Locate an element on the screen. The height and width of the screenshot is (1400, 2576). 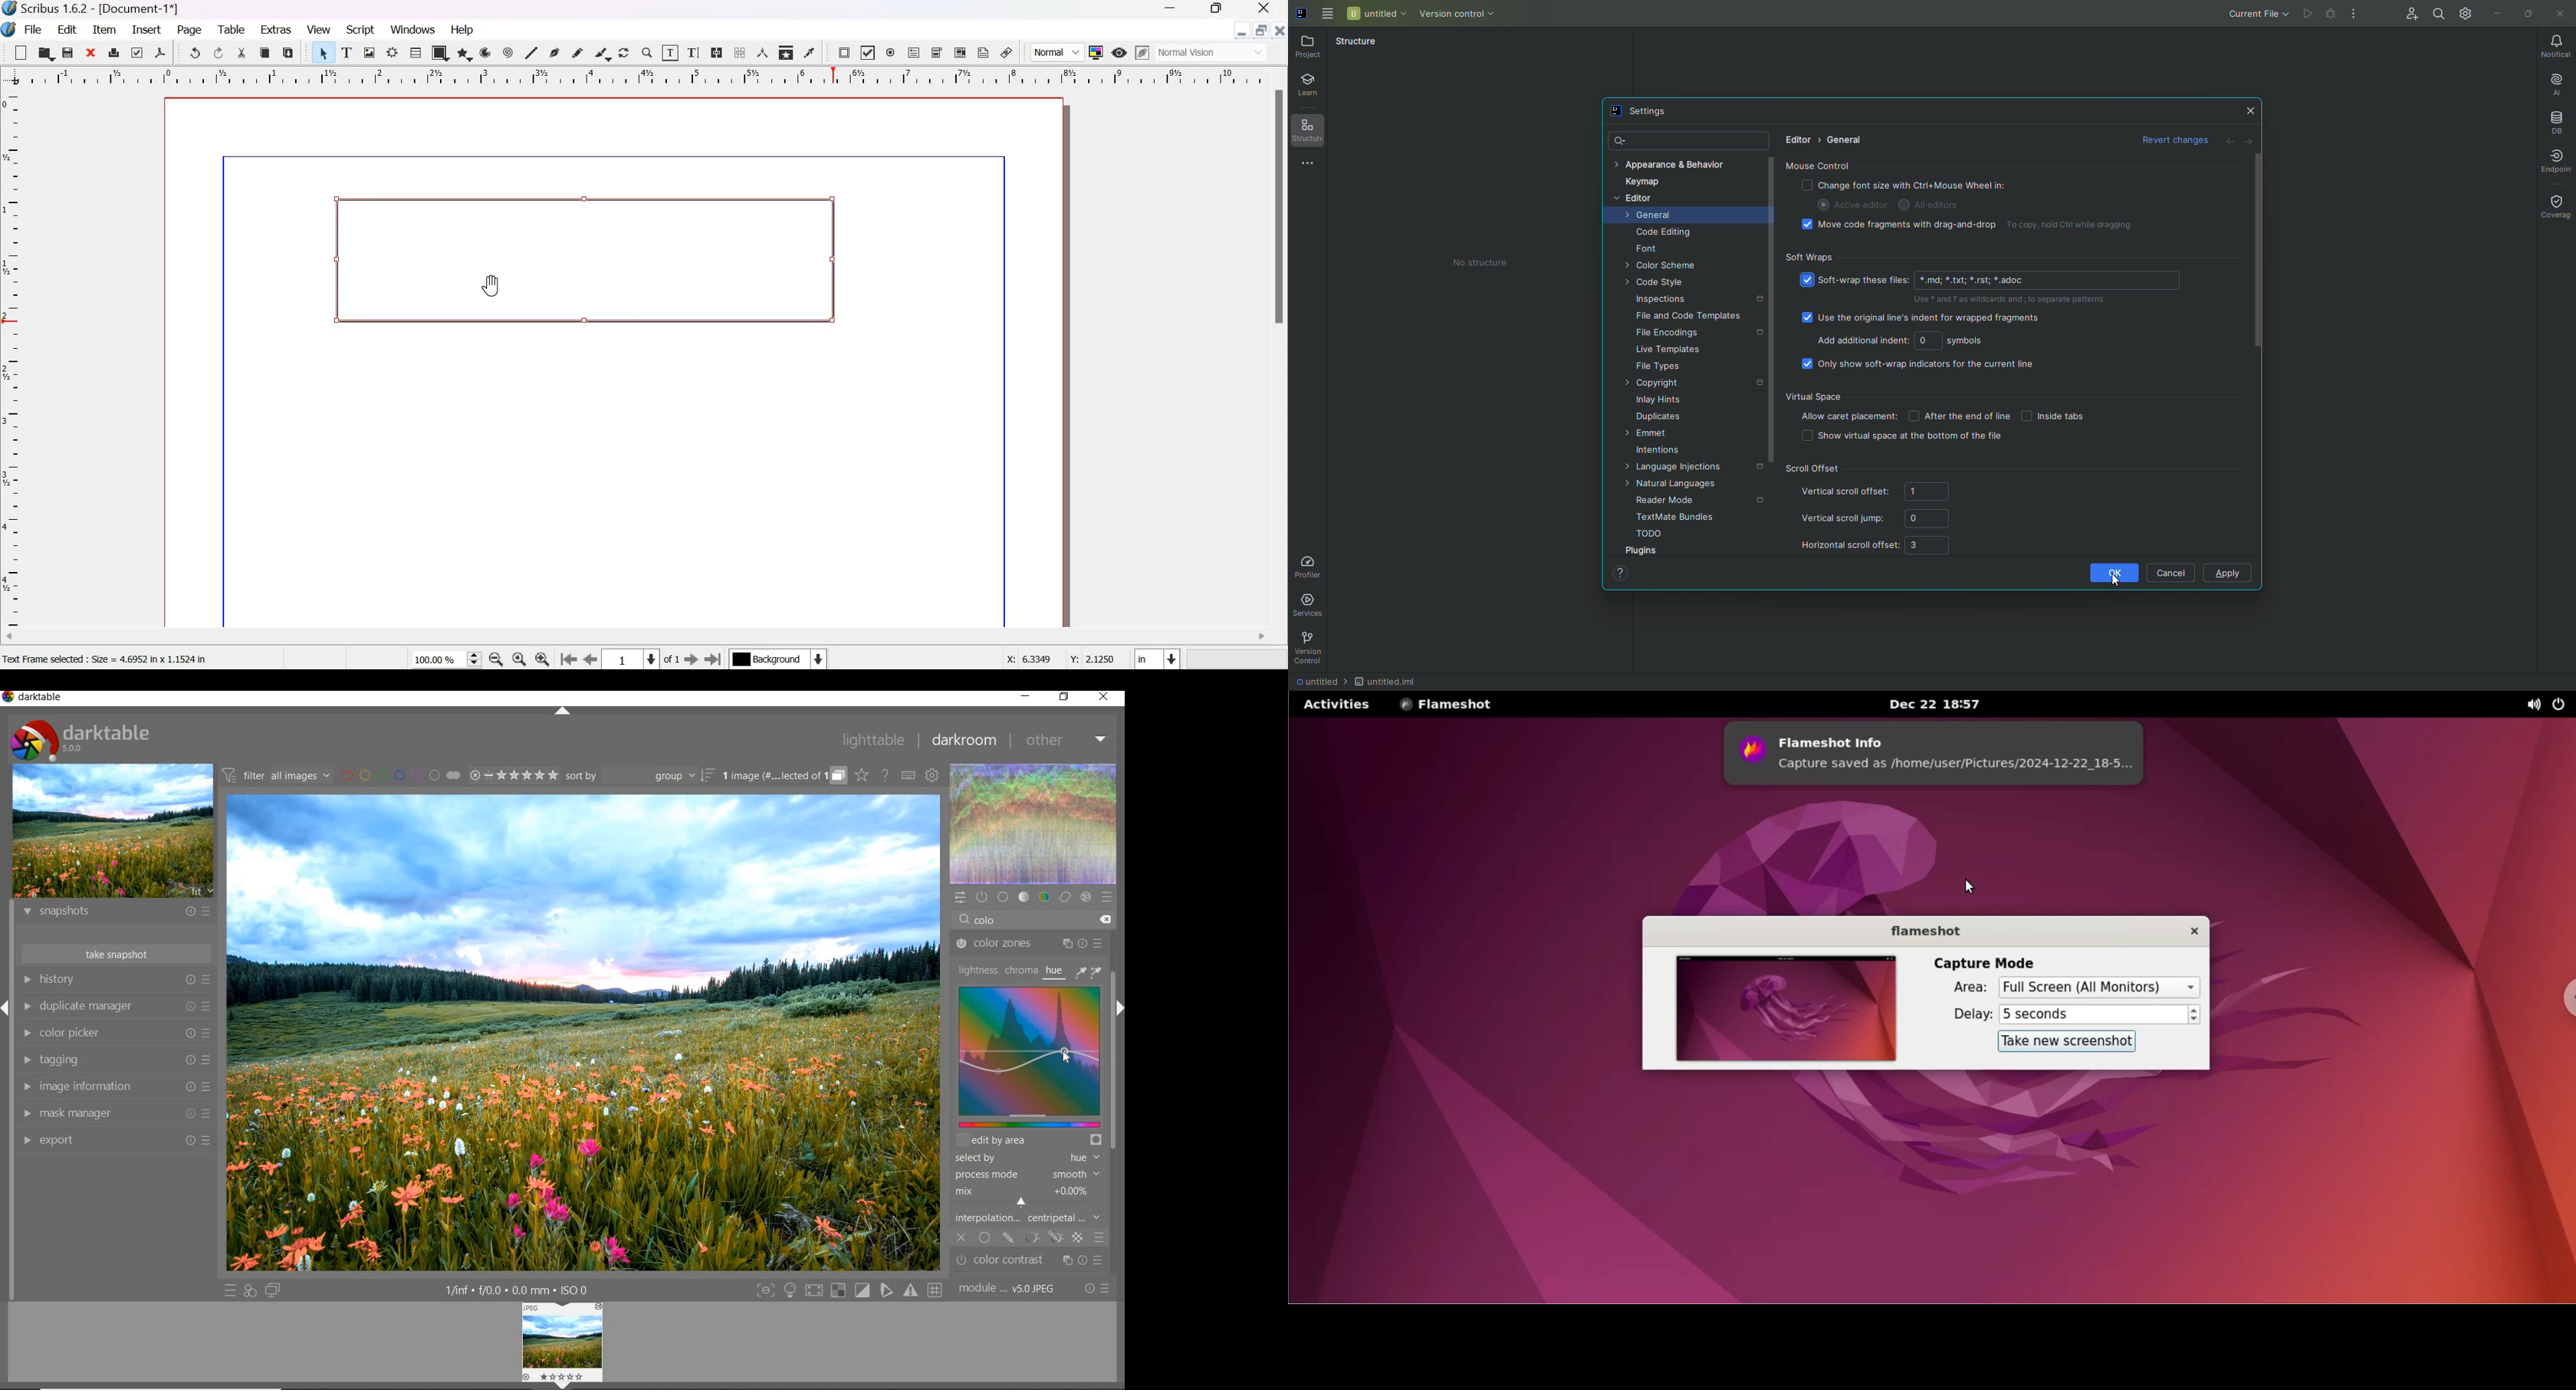
mask manager is located at coordinates (115, 1112).